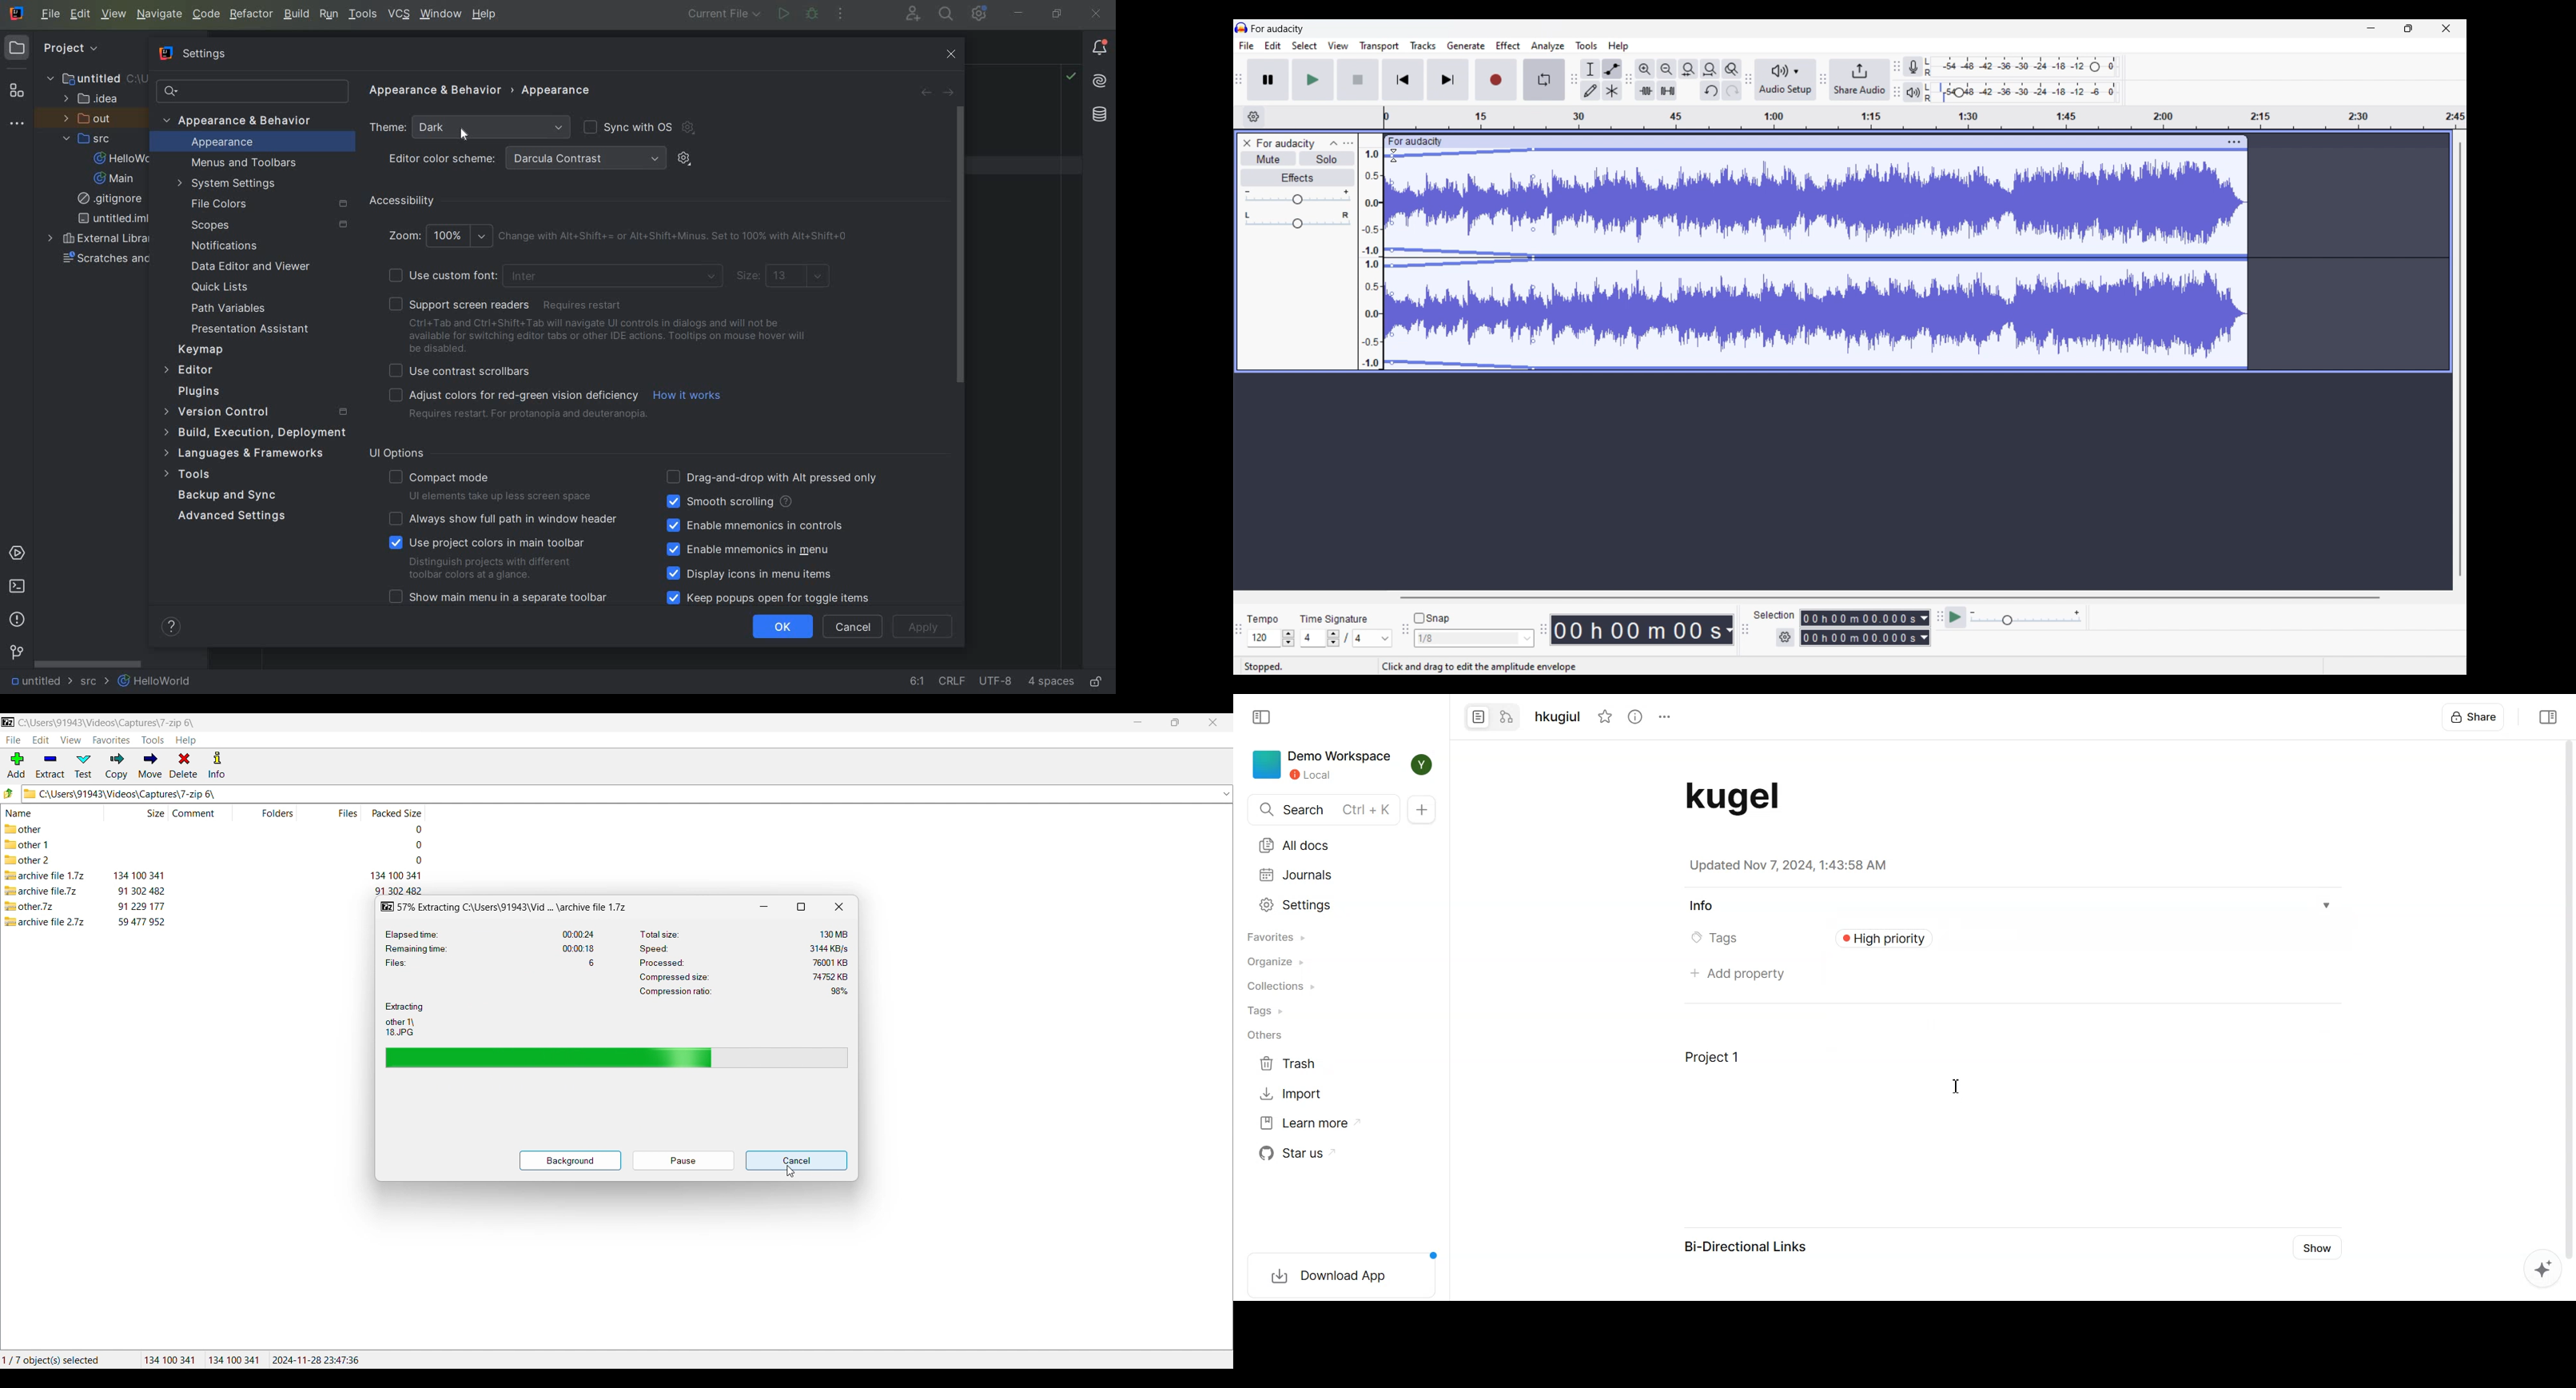 The height and width of the screenshot is (1400, 2576). Describe the element at coordinates (1739, 973) in the screenshot. I see `Add property` at that location.